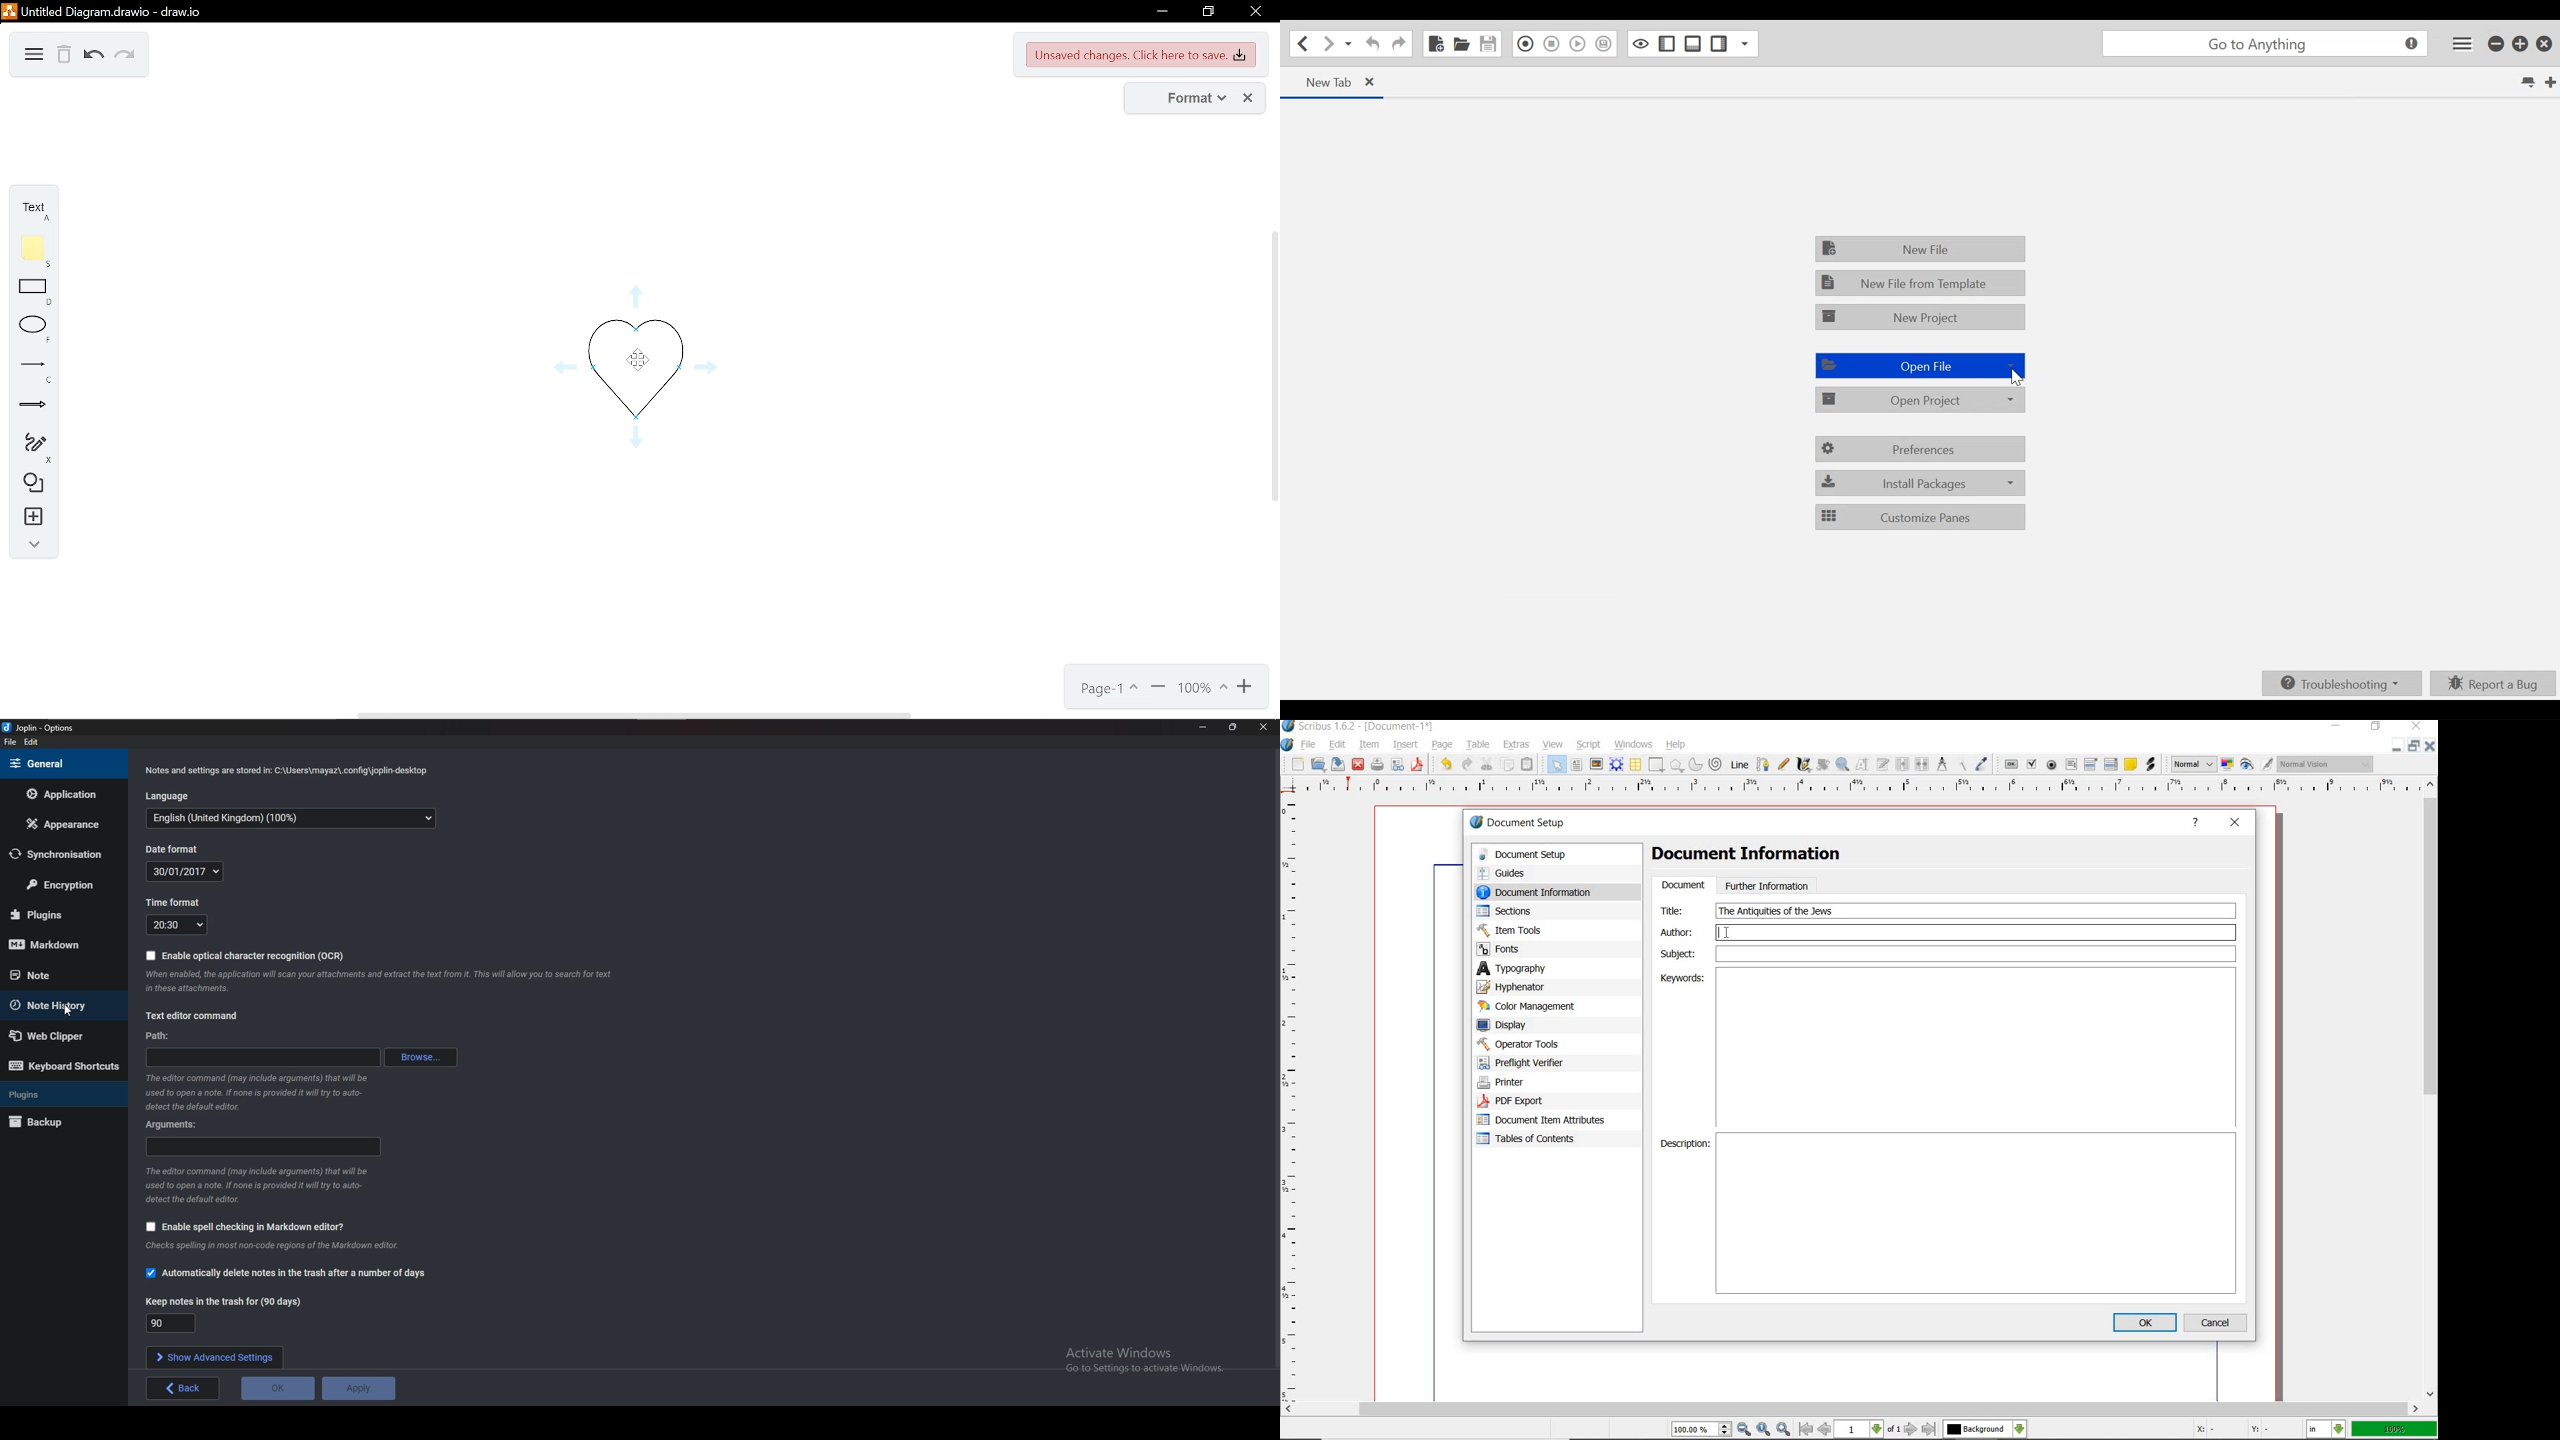 The width and height of the screenshot is (2576, 1456). What do you see at coordinates (1725, 933) in the screenshot?
I see `editor` at bounding box center [1725, 933].